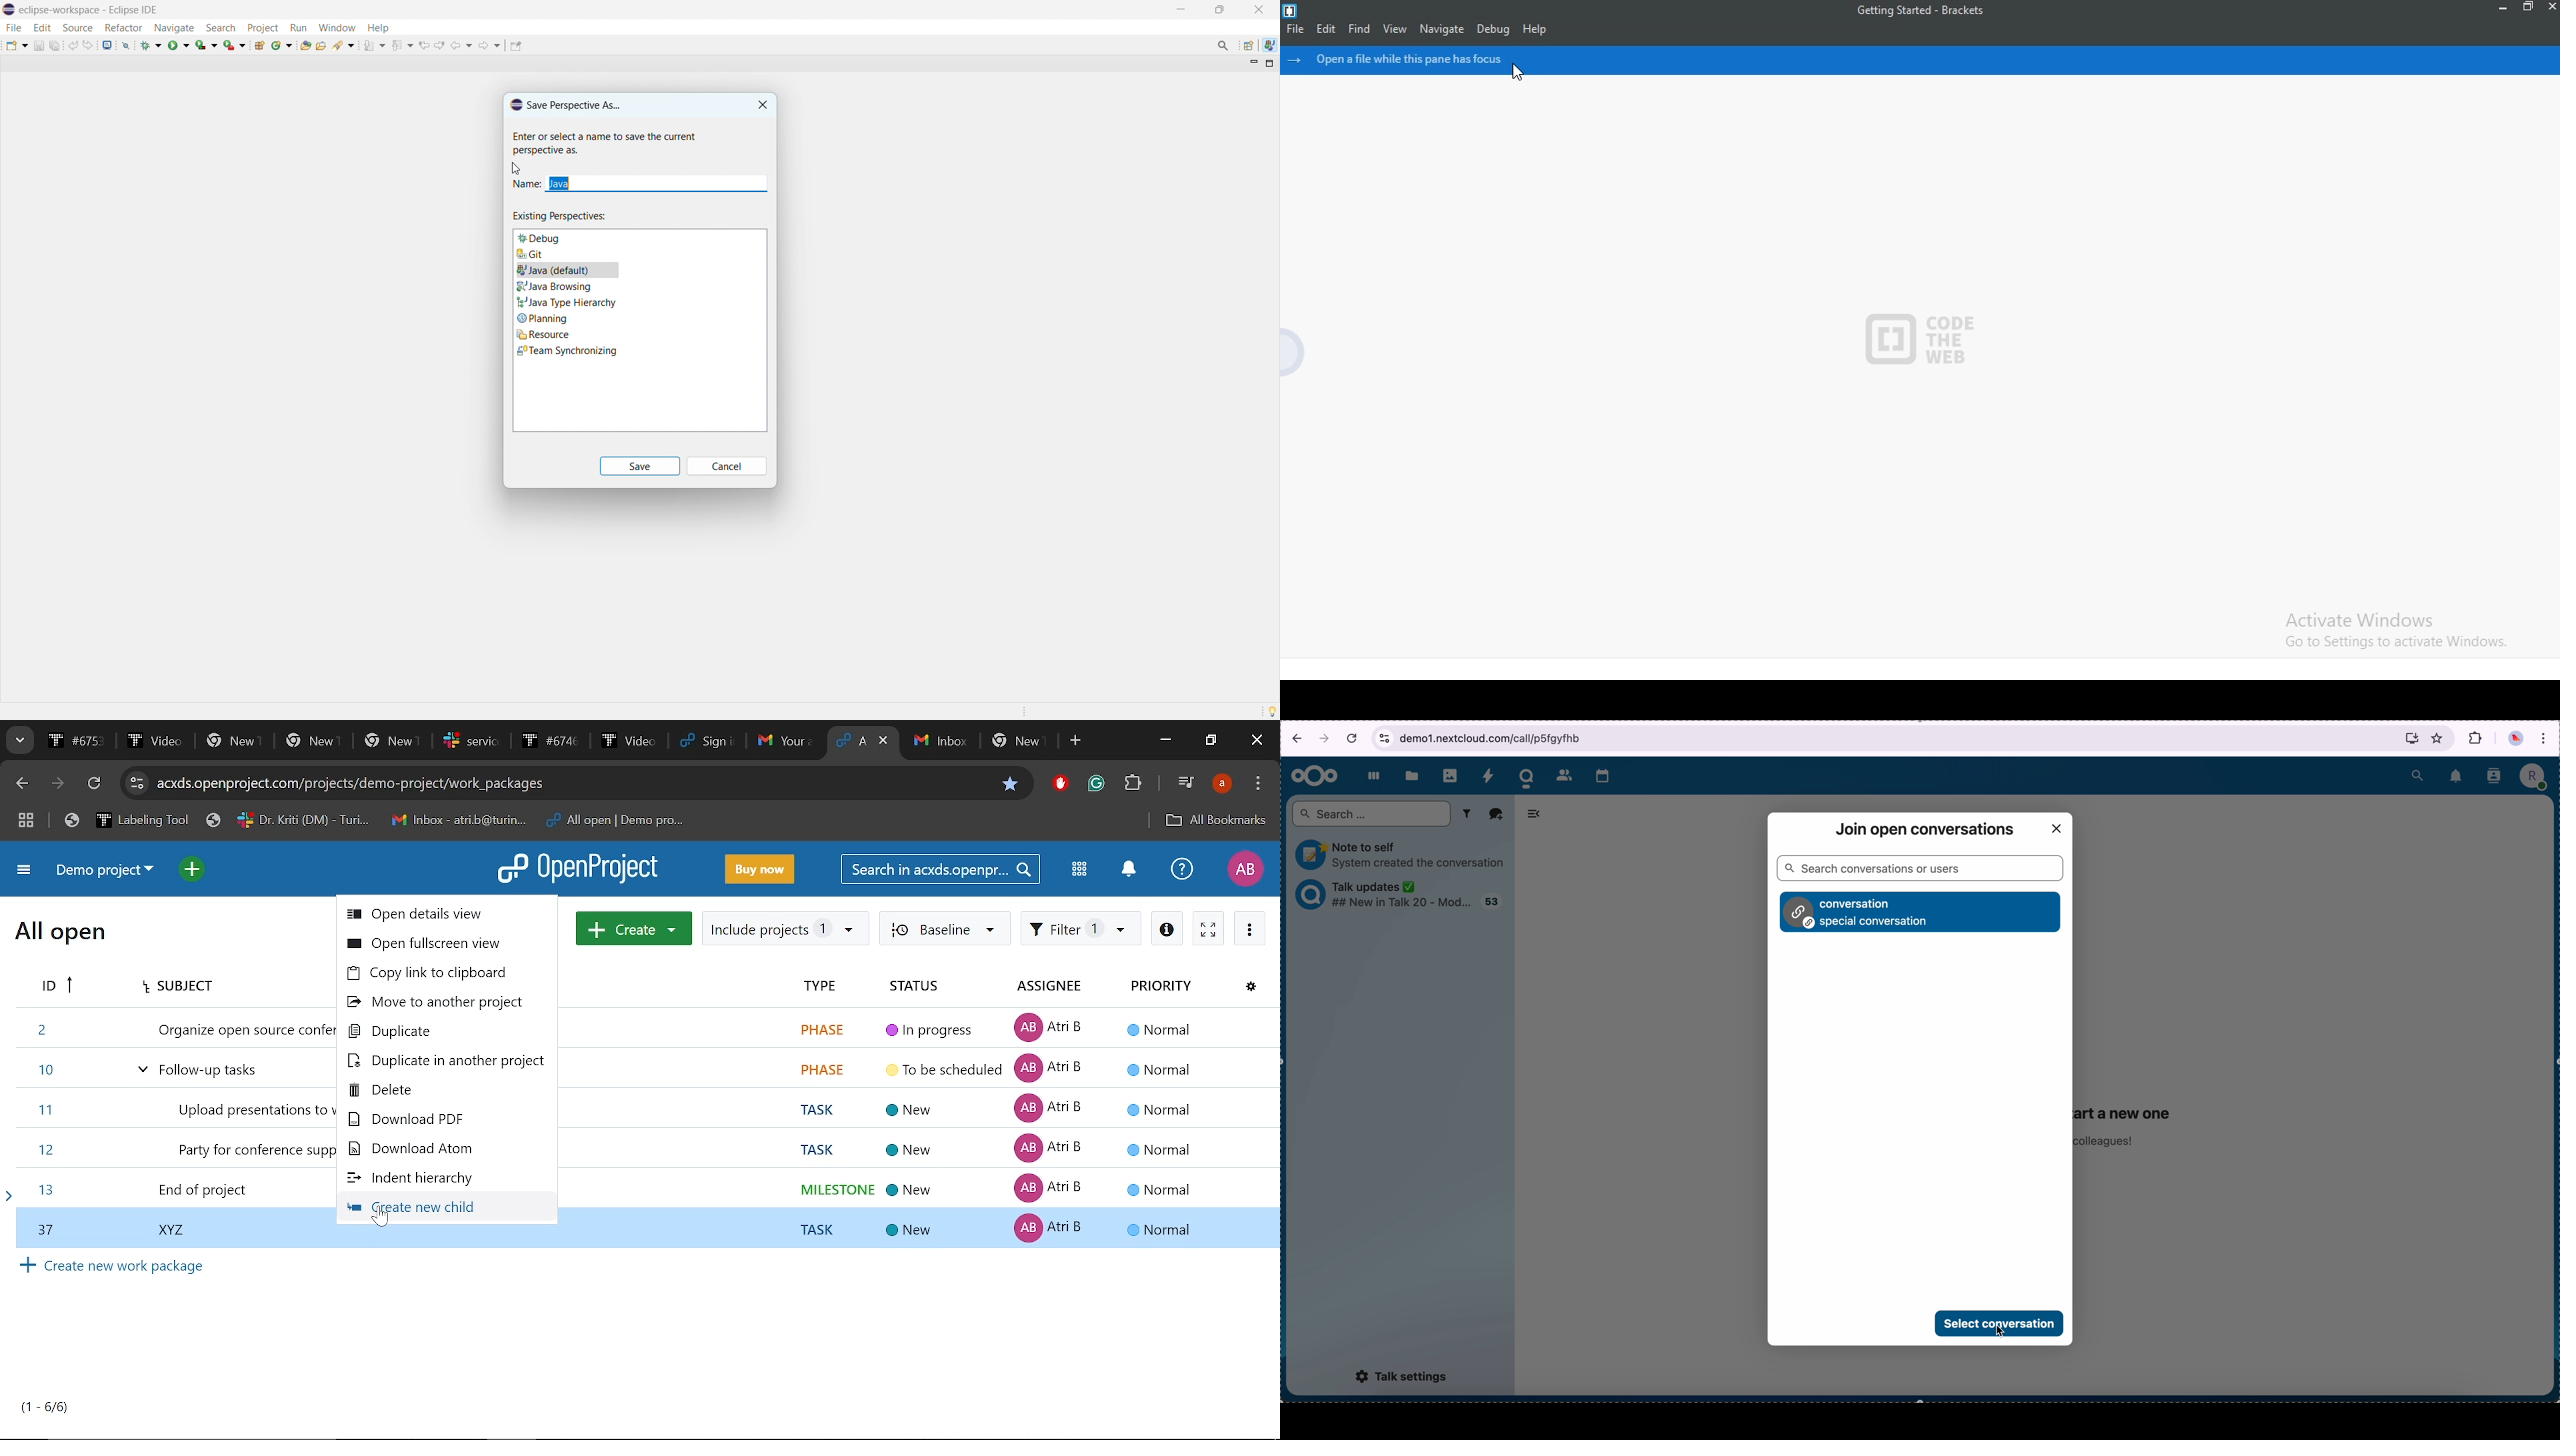  Describe the element at coordinates (921, 987) in the screenshot. I see `Status` at that location.